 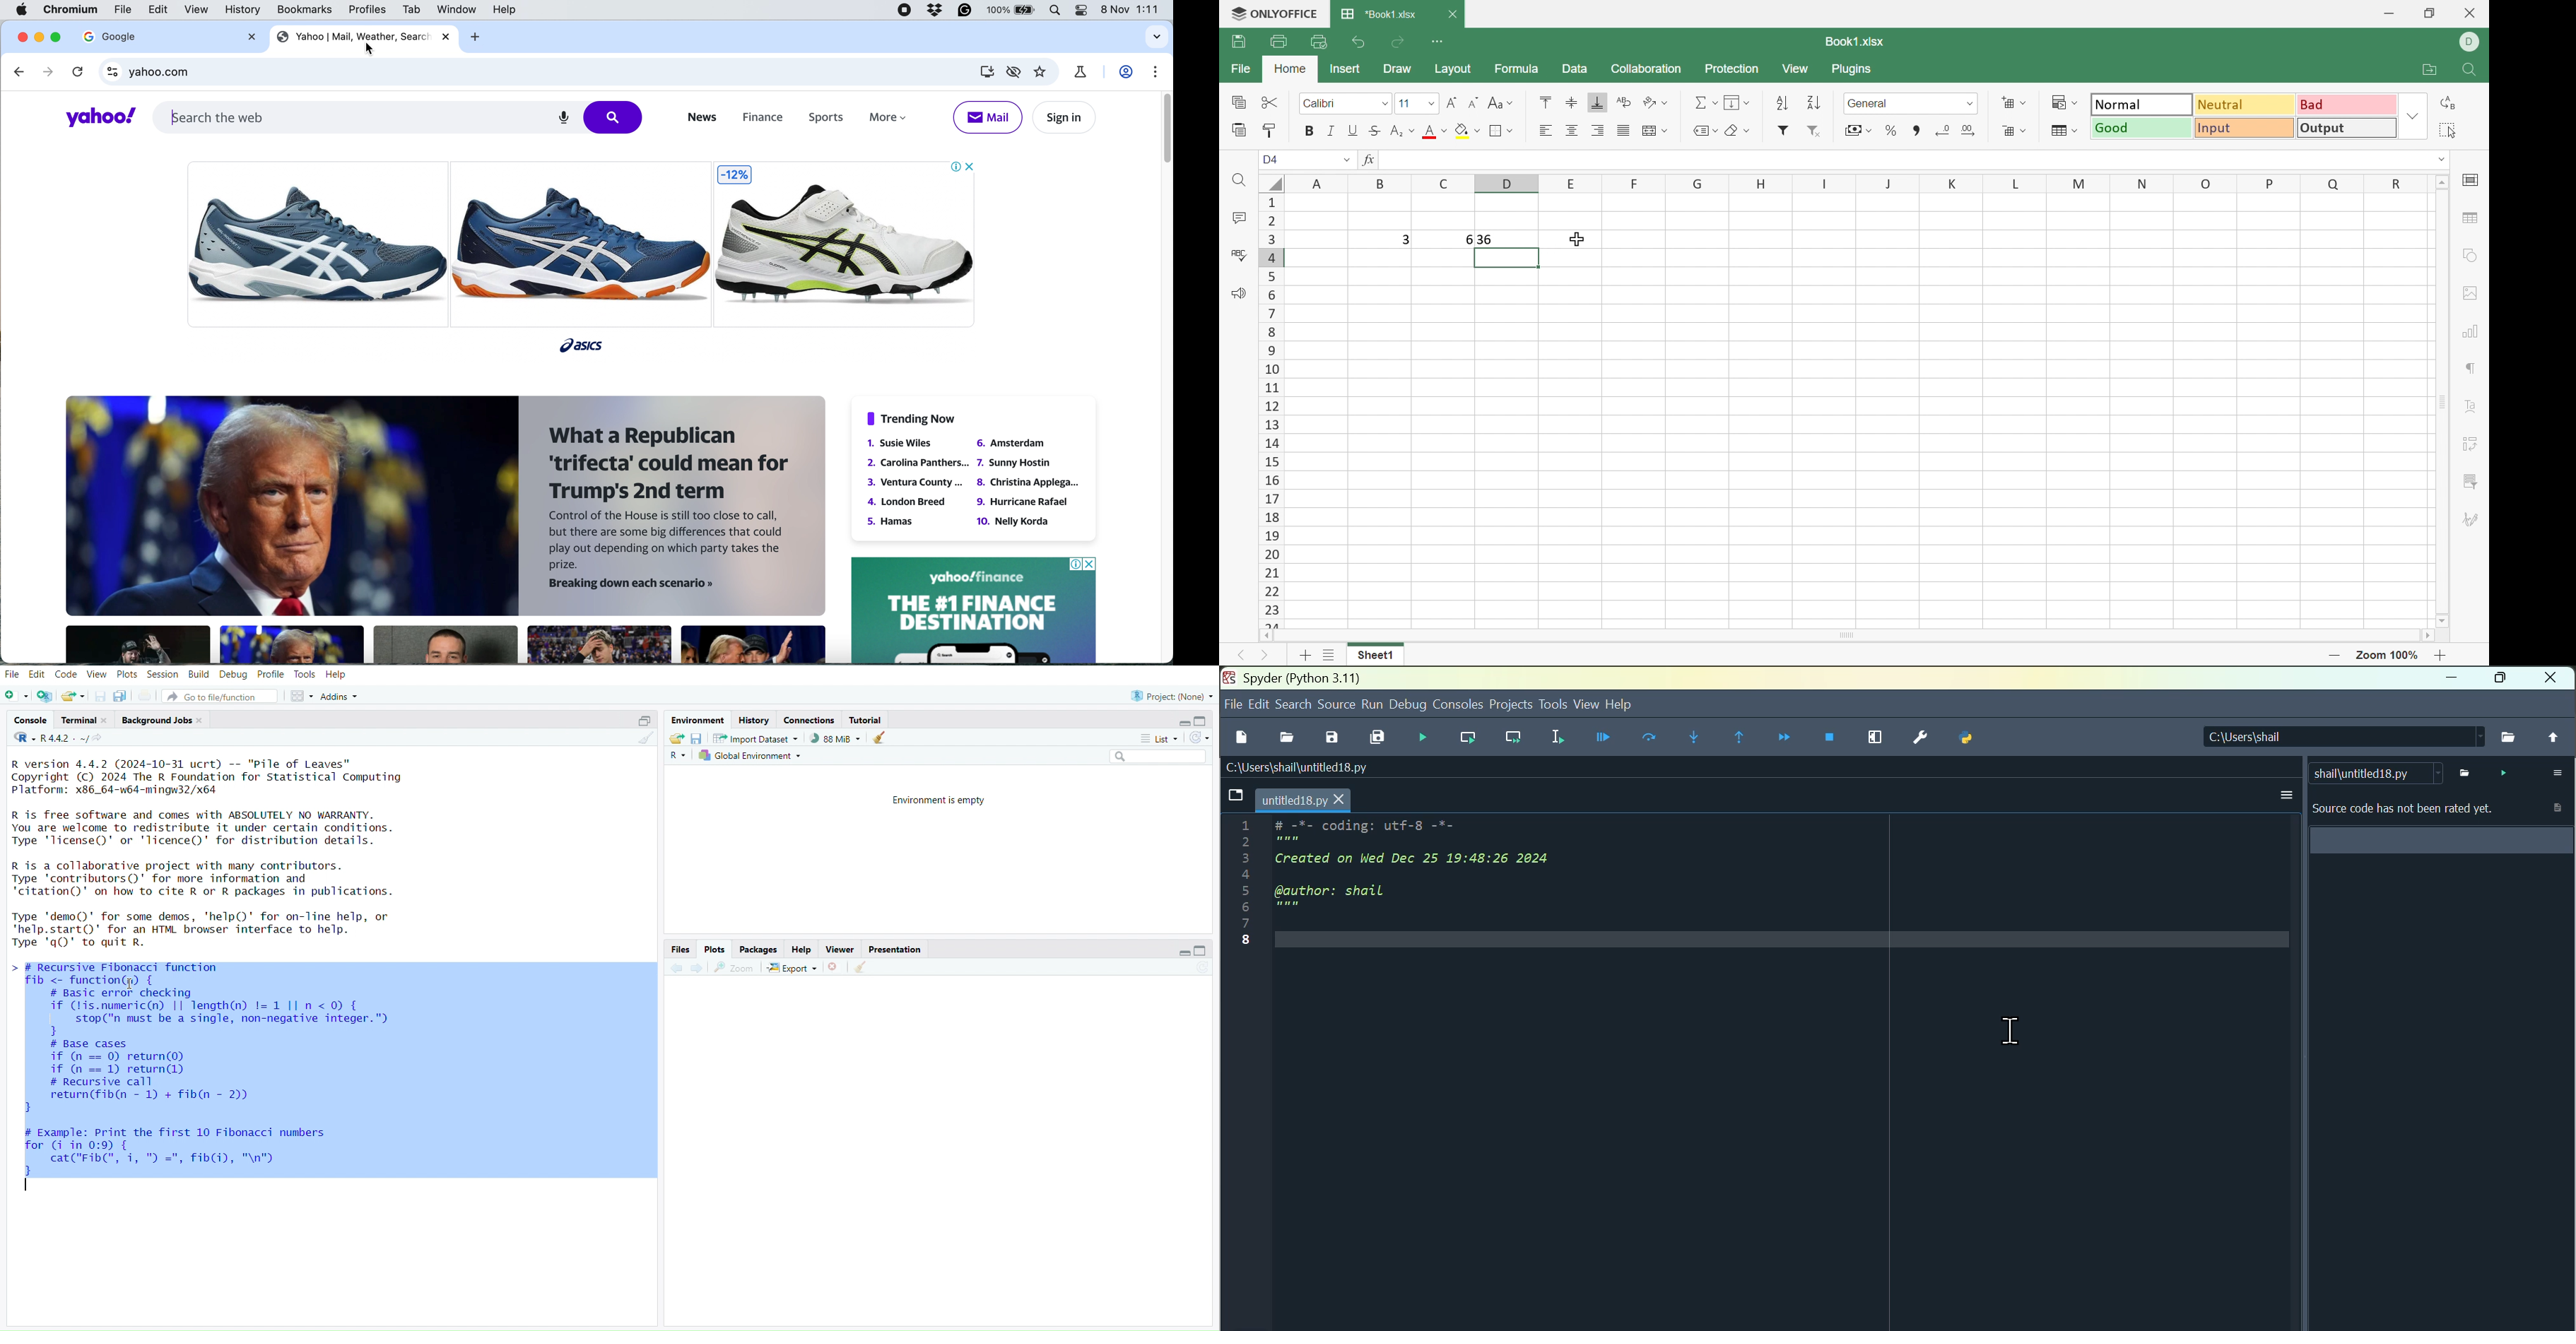 What do you see at coordinates (1969, 131) in the screenshot?
I see `Increase decimal` at bounding box center [1969, 131].